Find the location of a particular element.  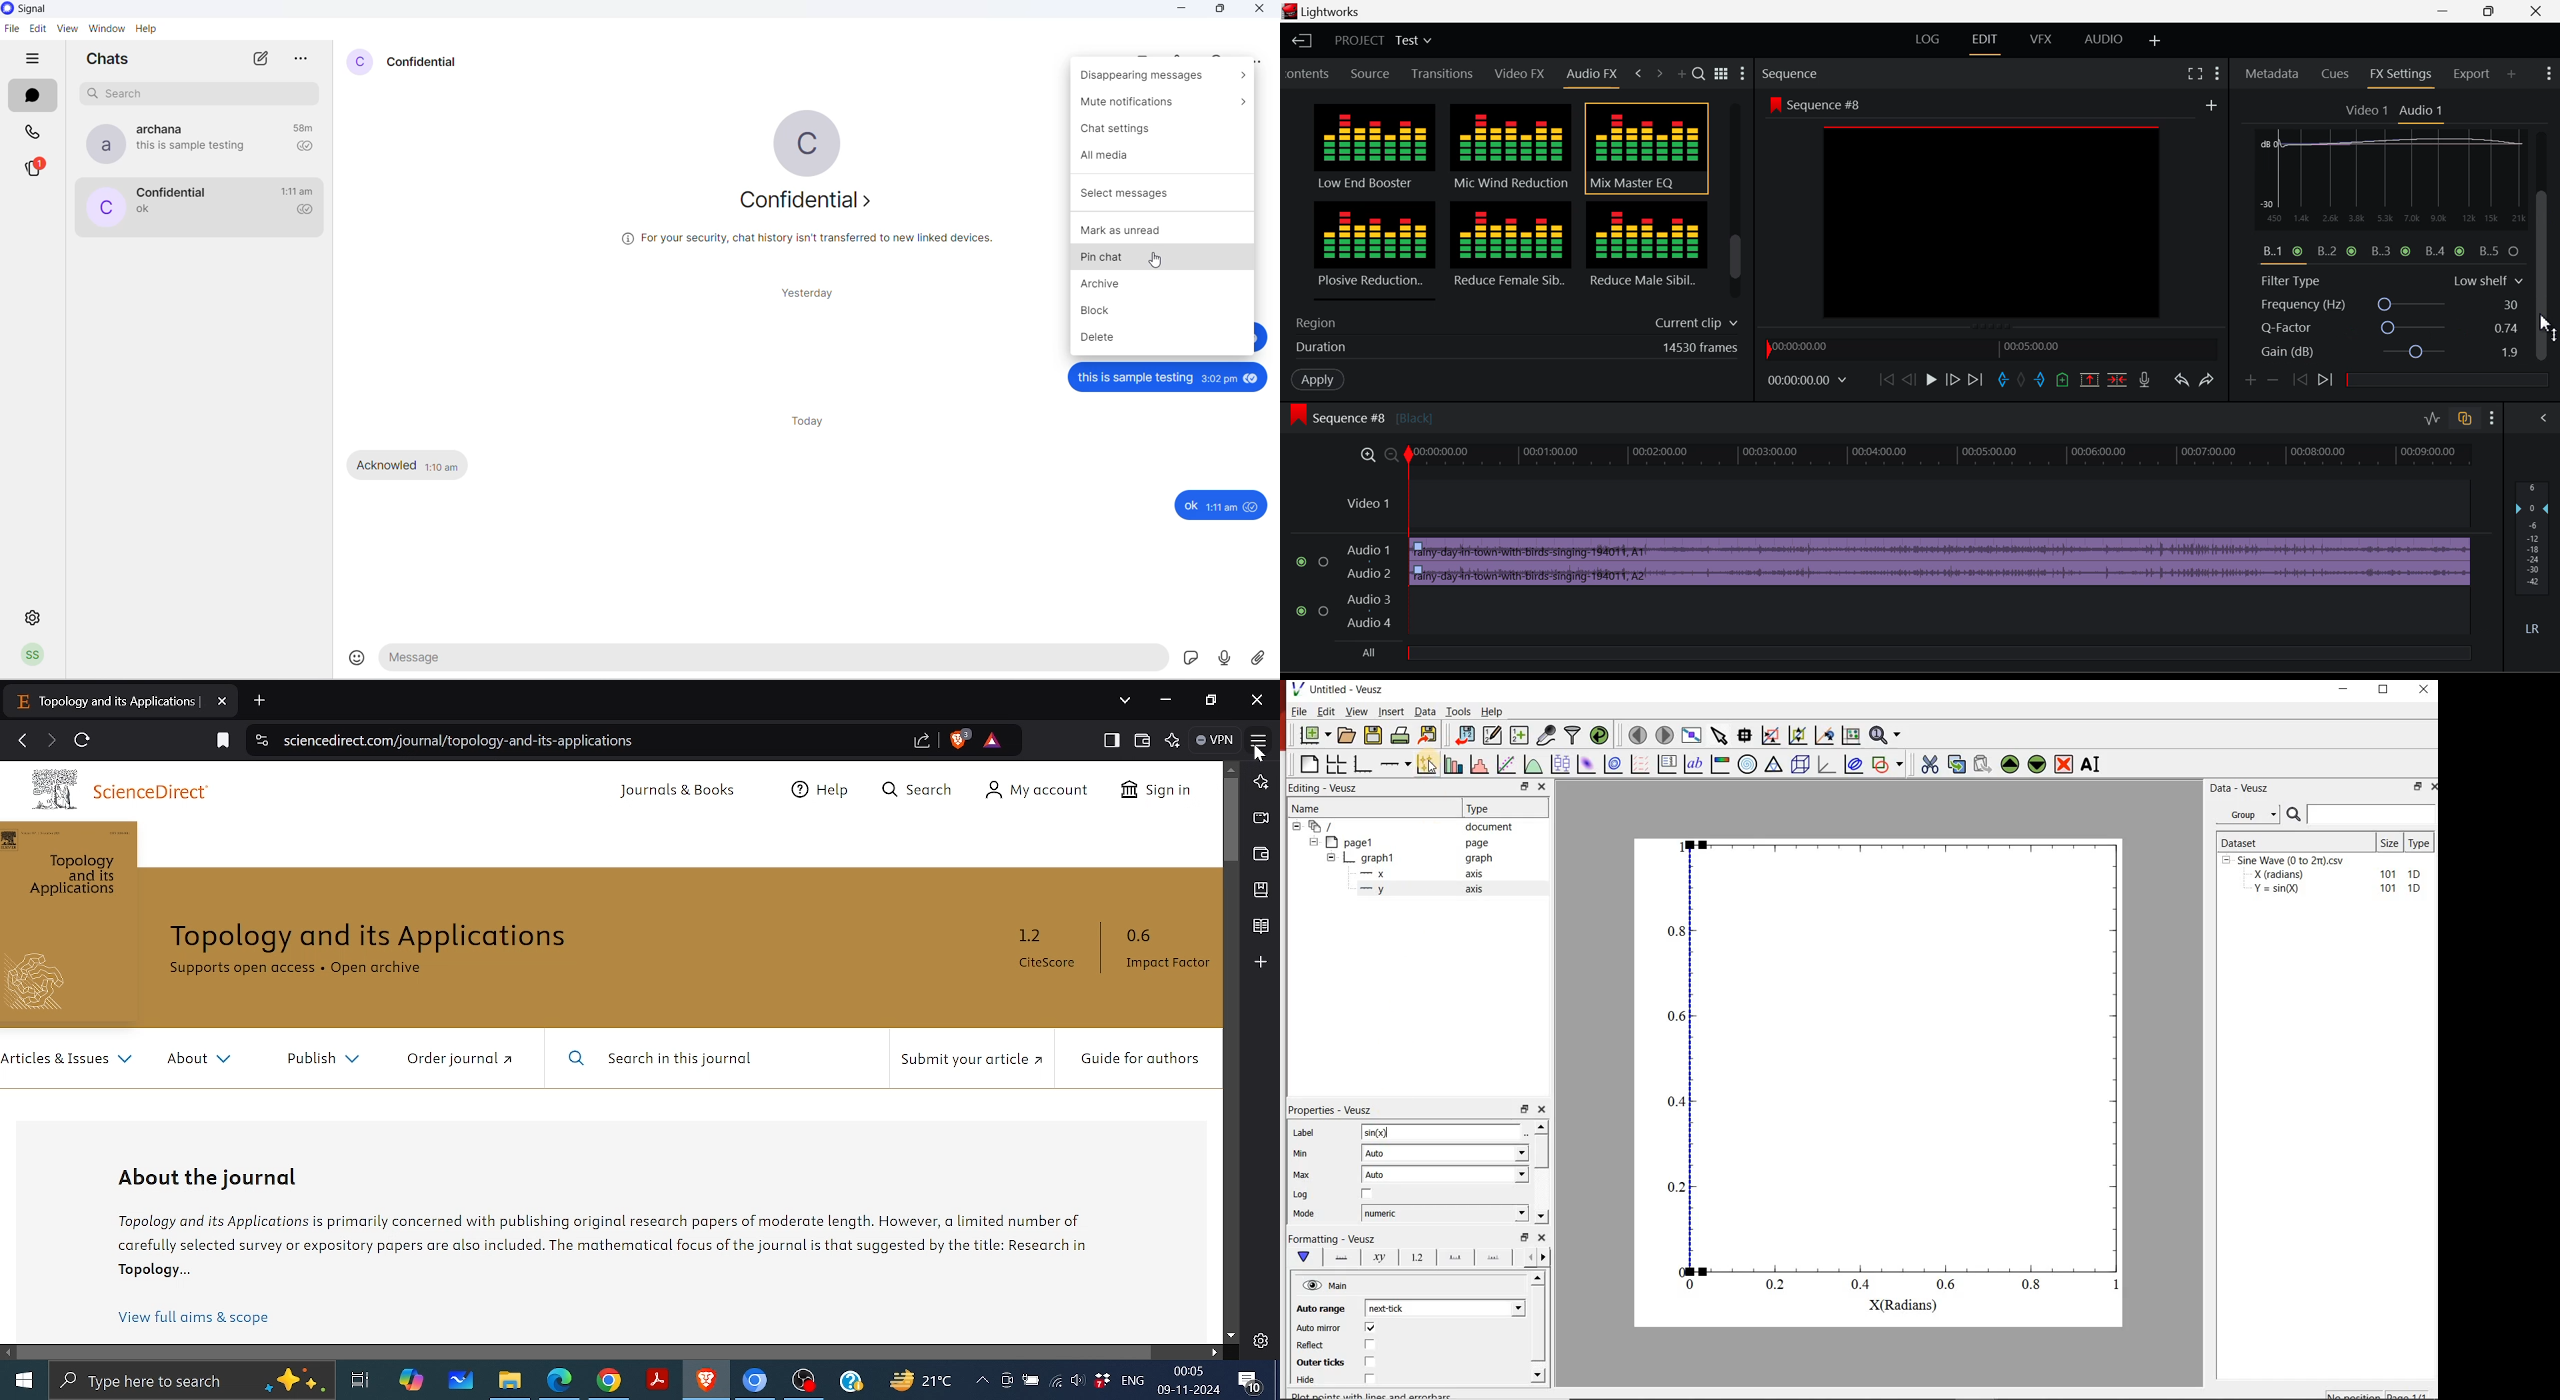

Formatting - Veusz is located at coordinates (1332, 1237).